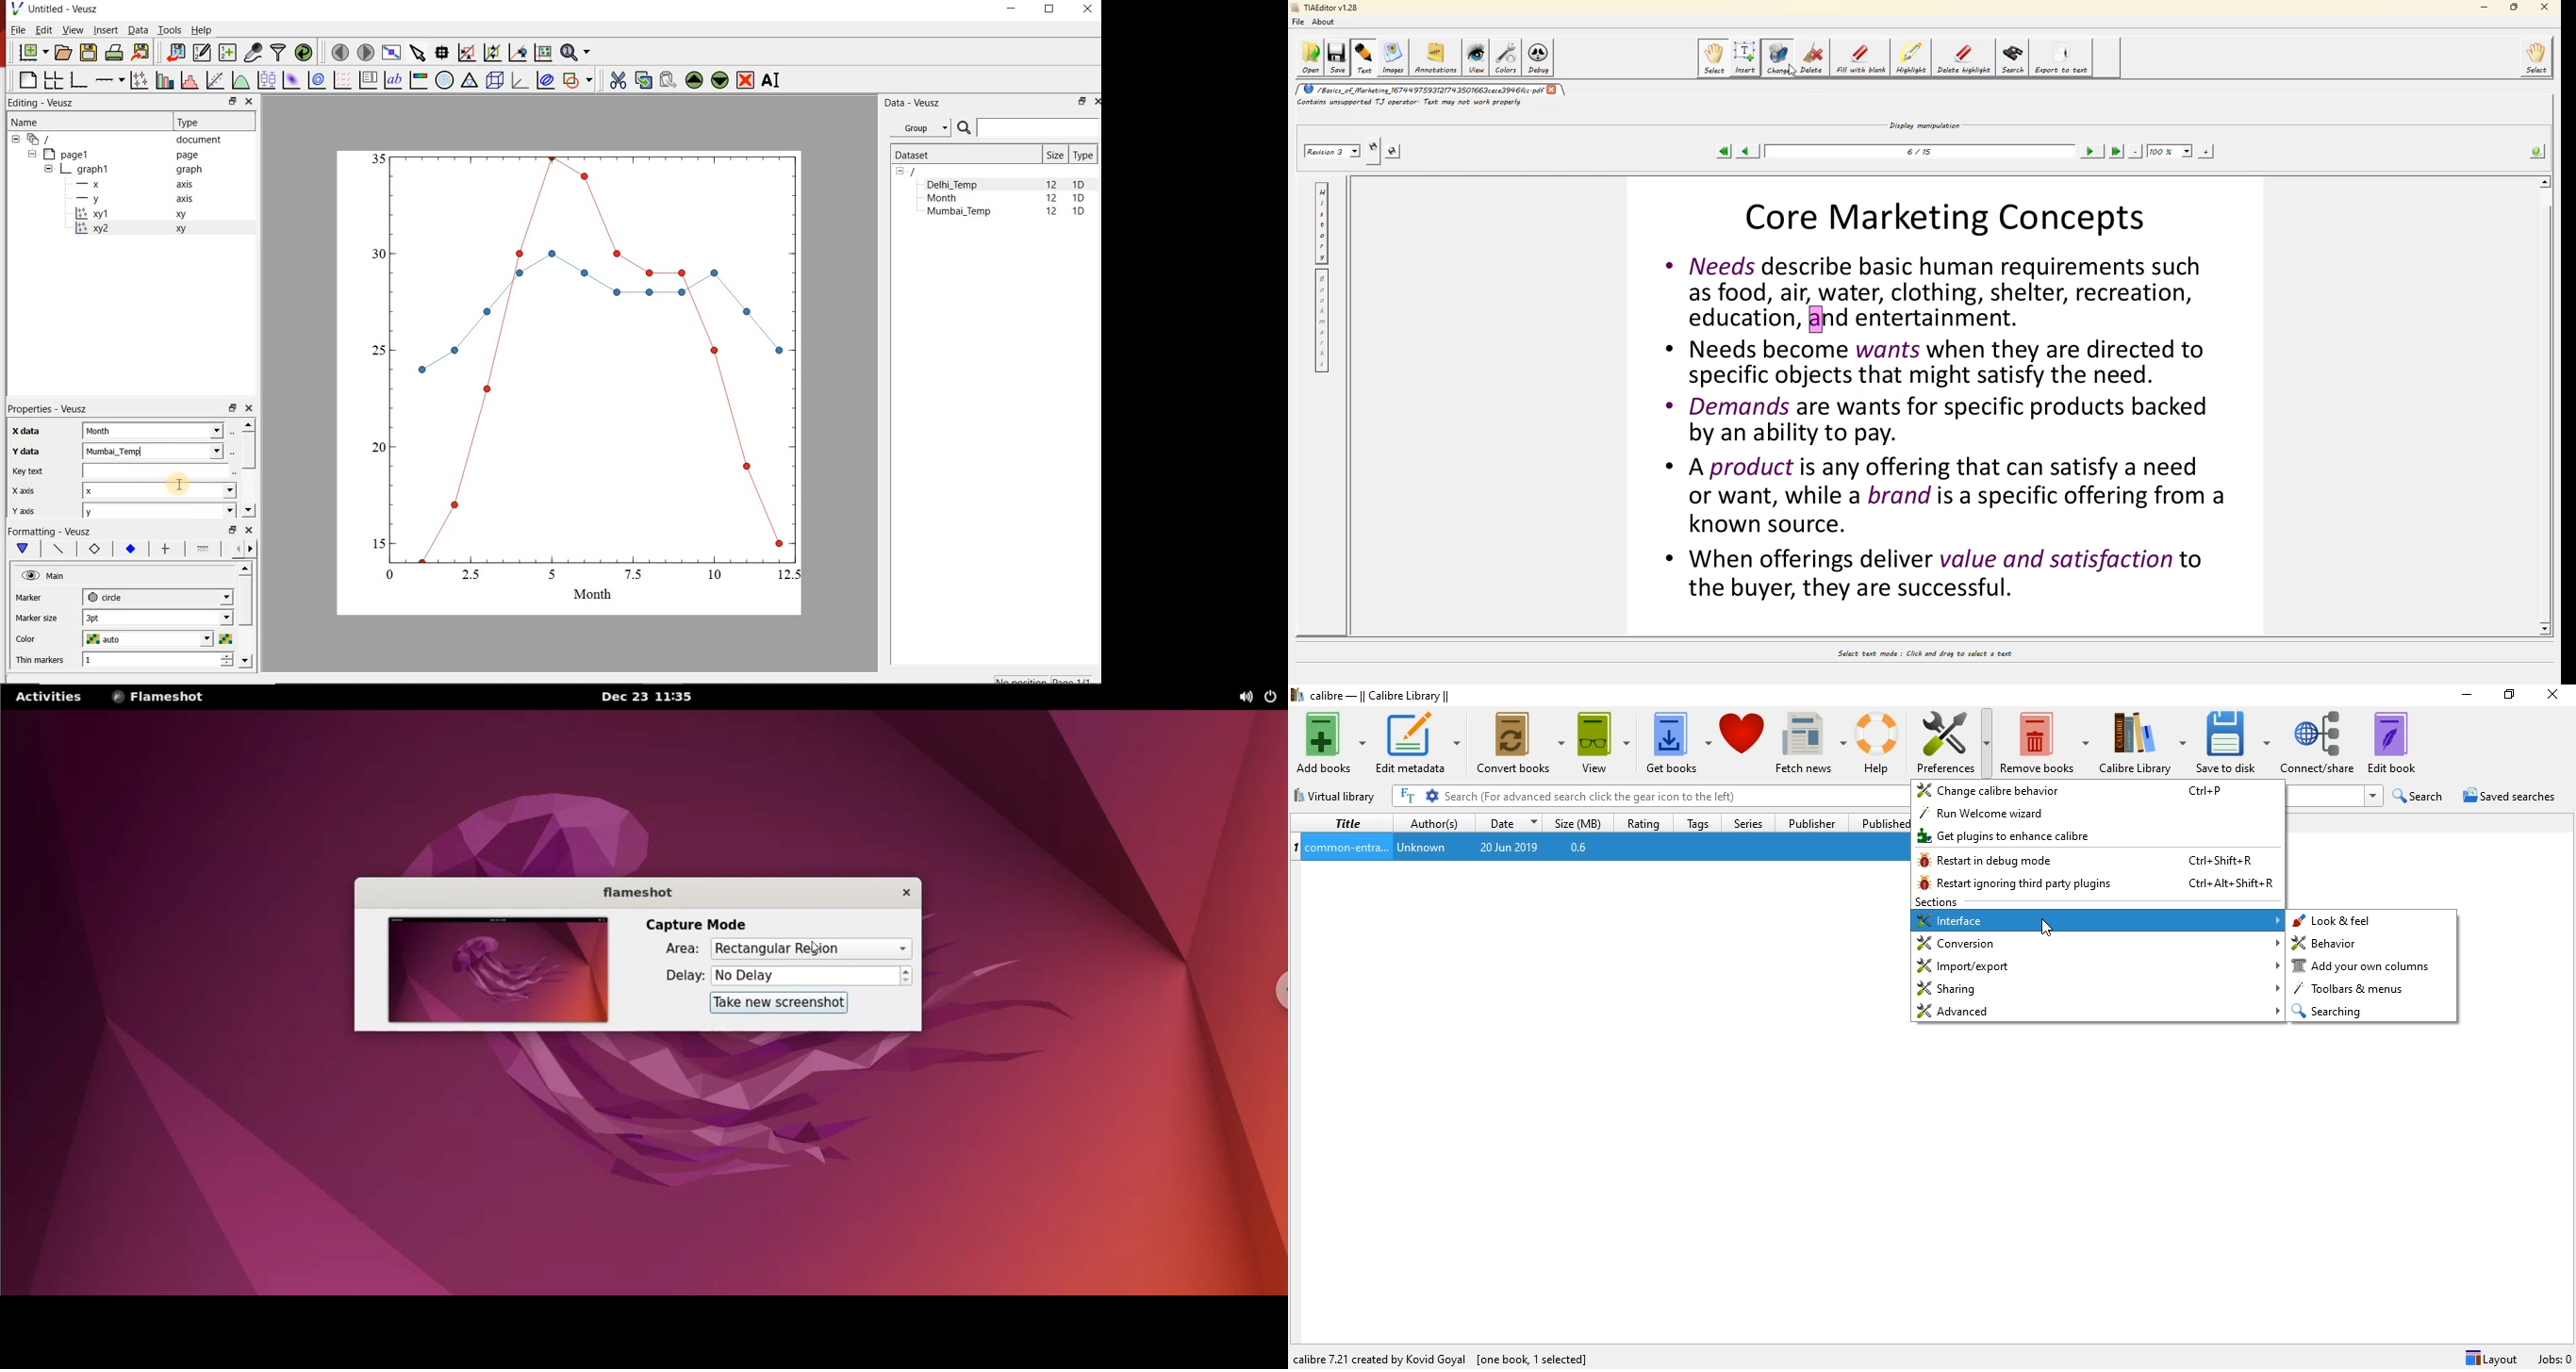  I want to click on save the document, so click(88, 53).